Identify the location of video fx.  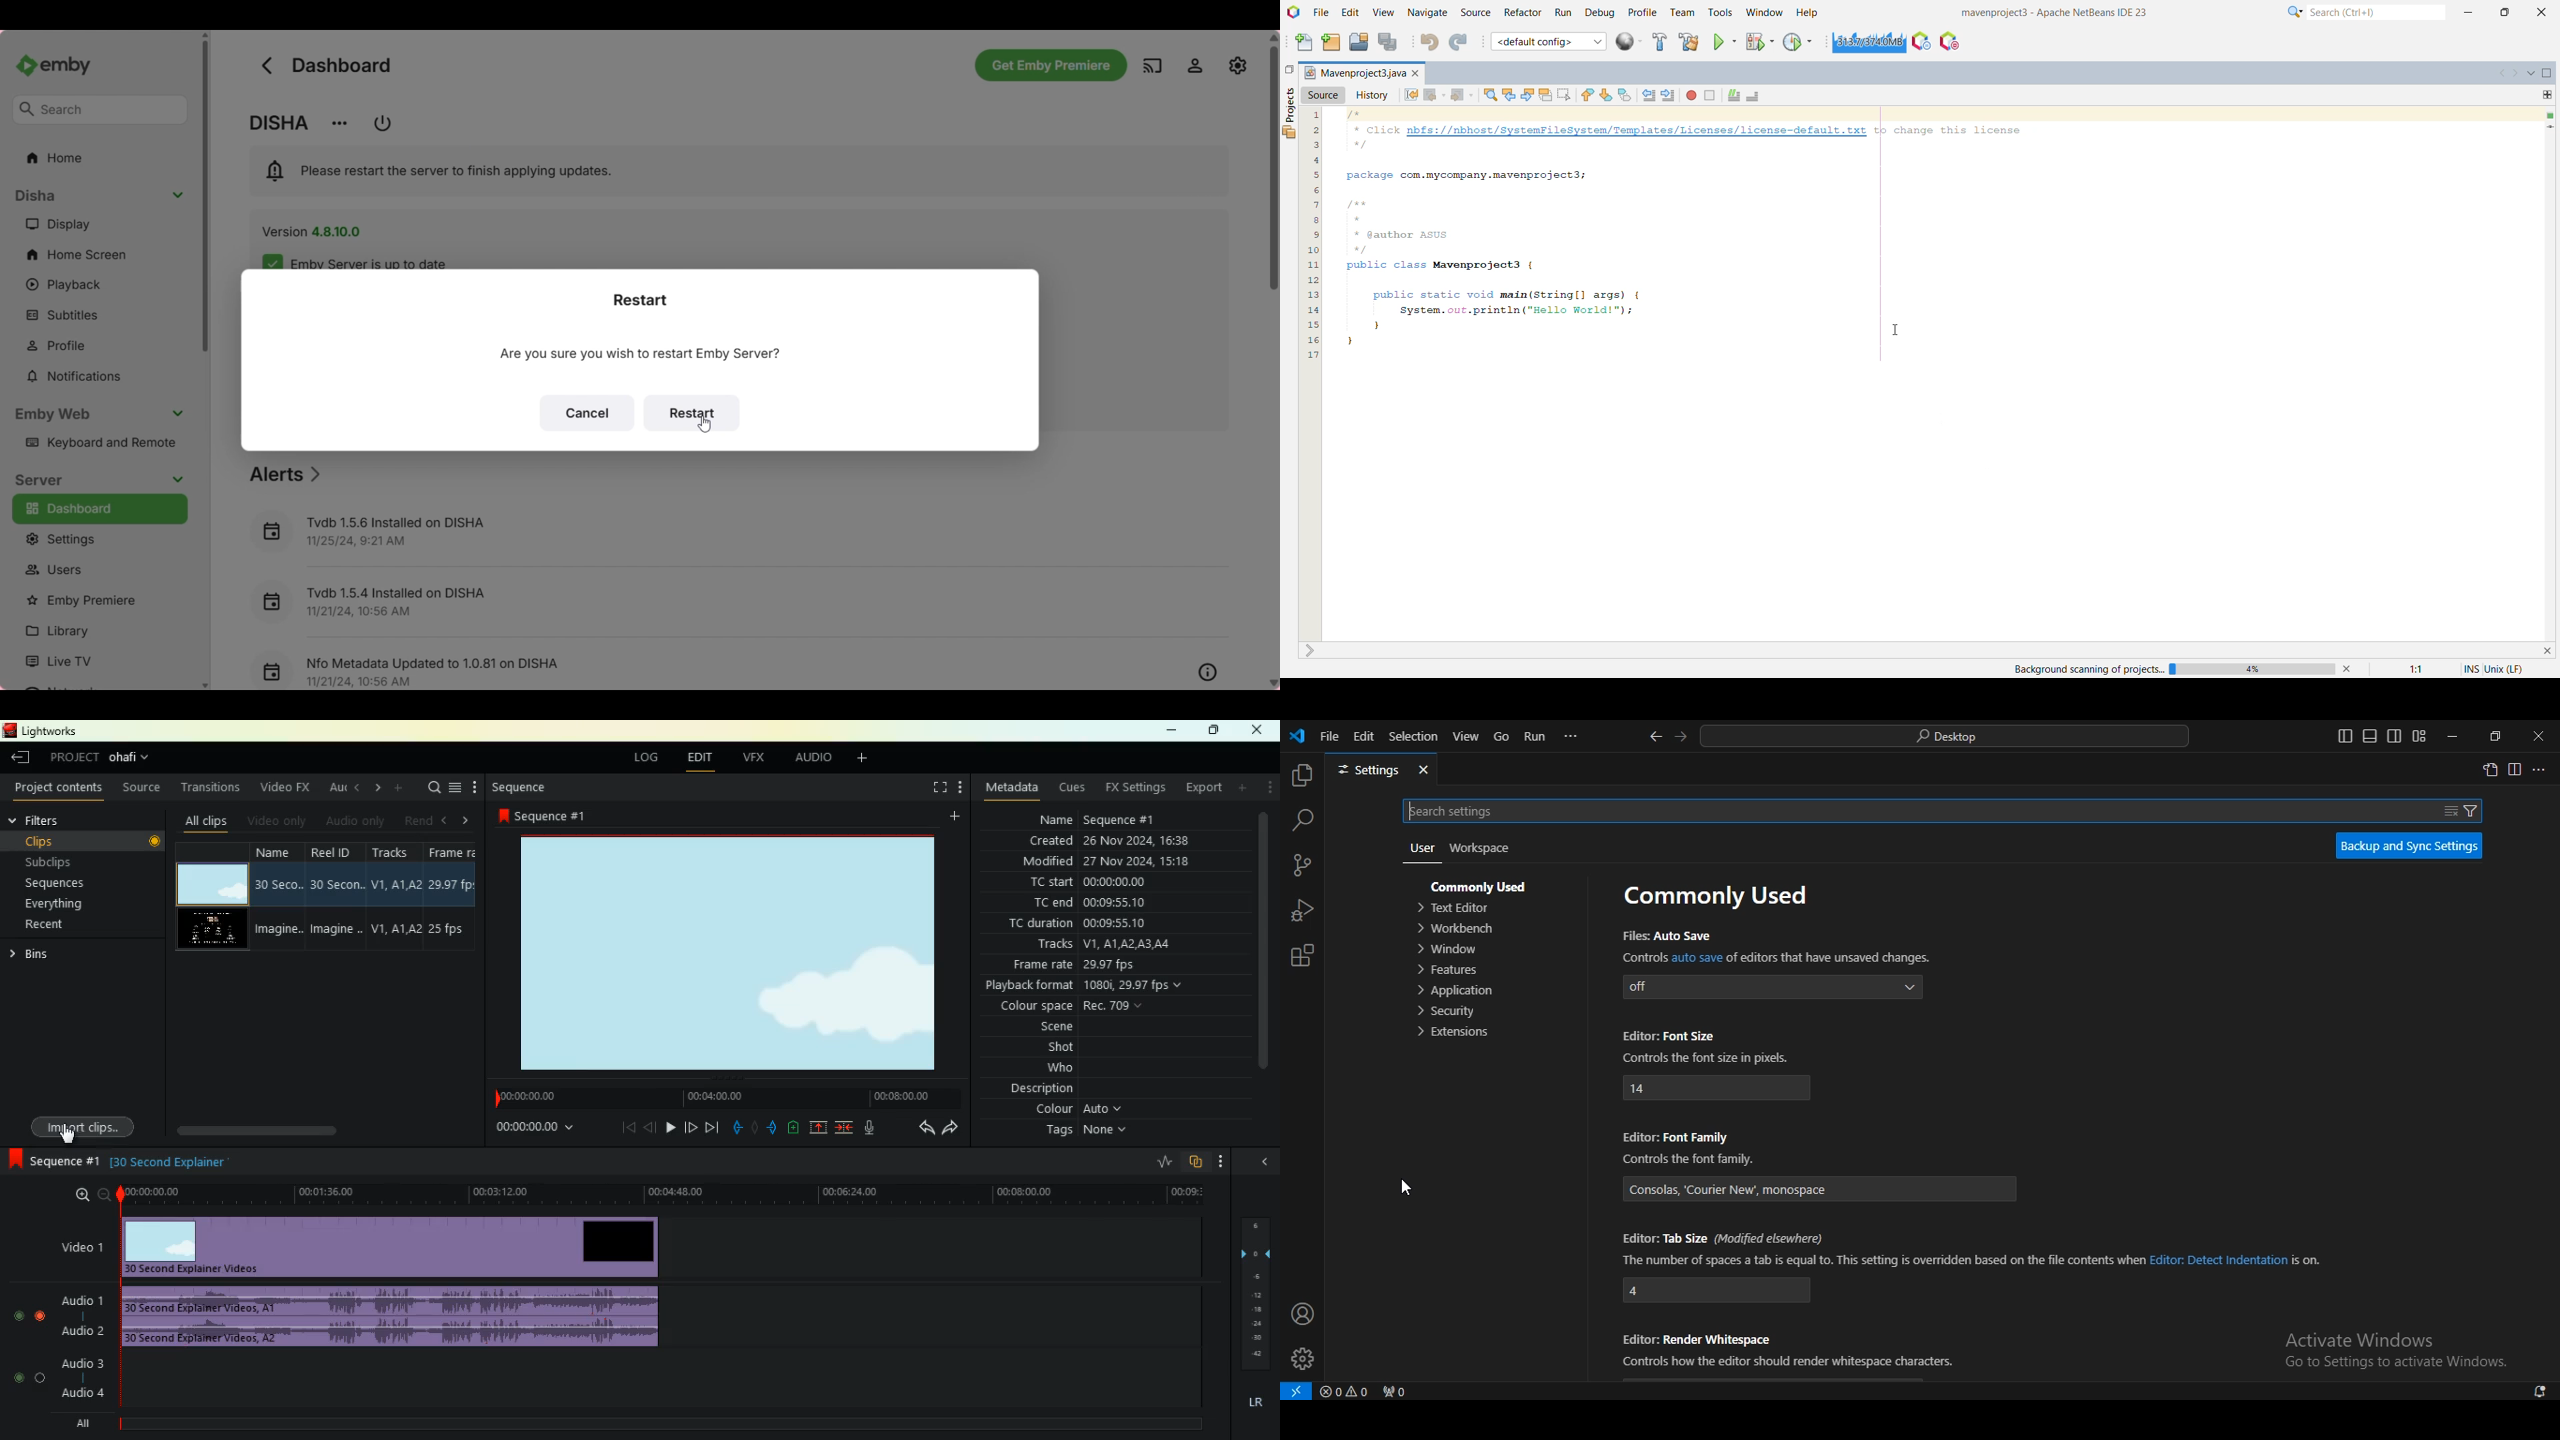
(287, 787).